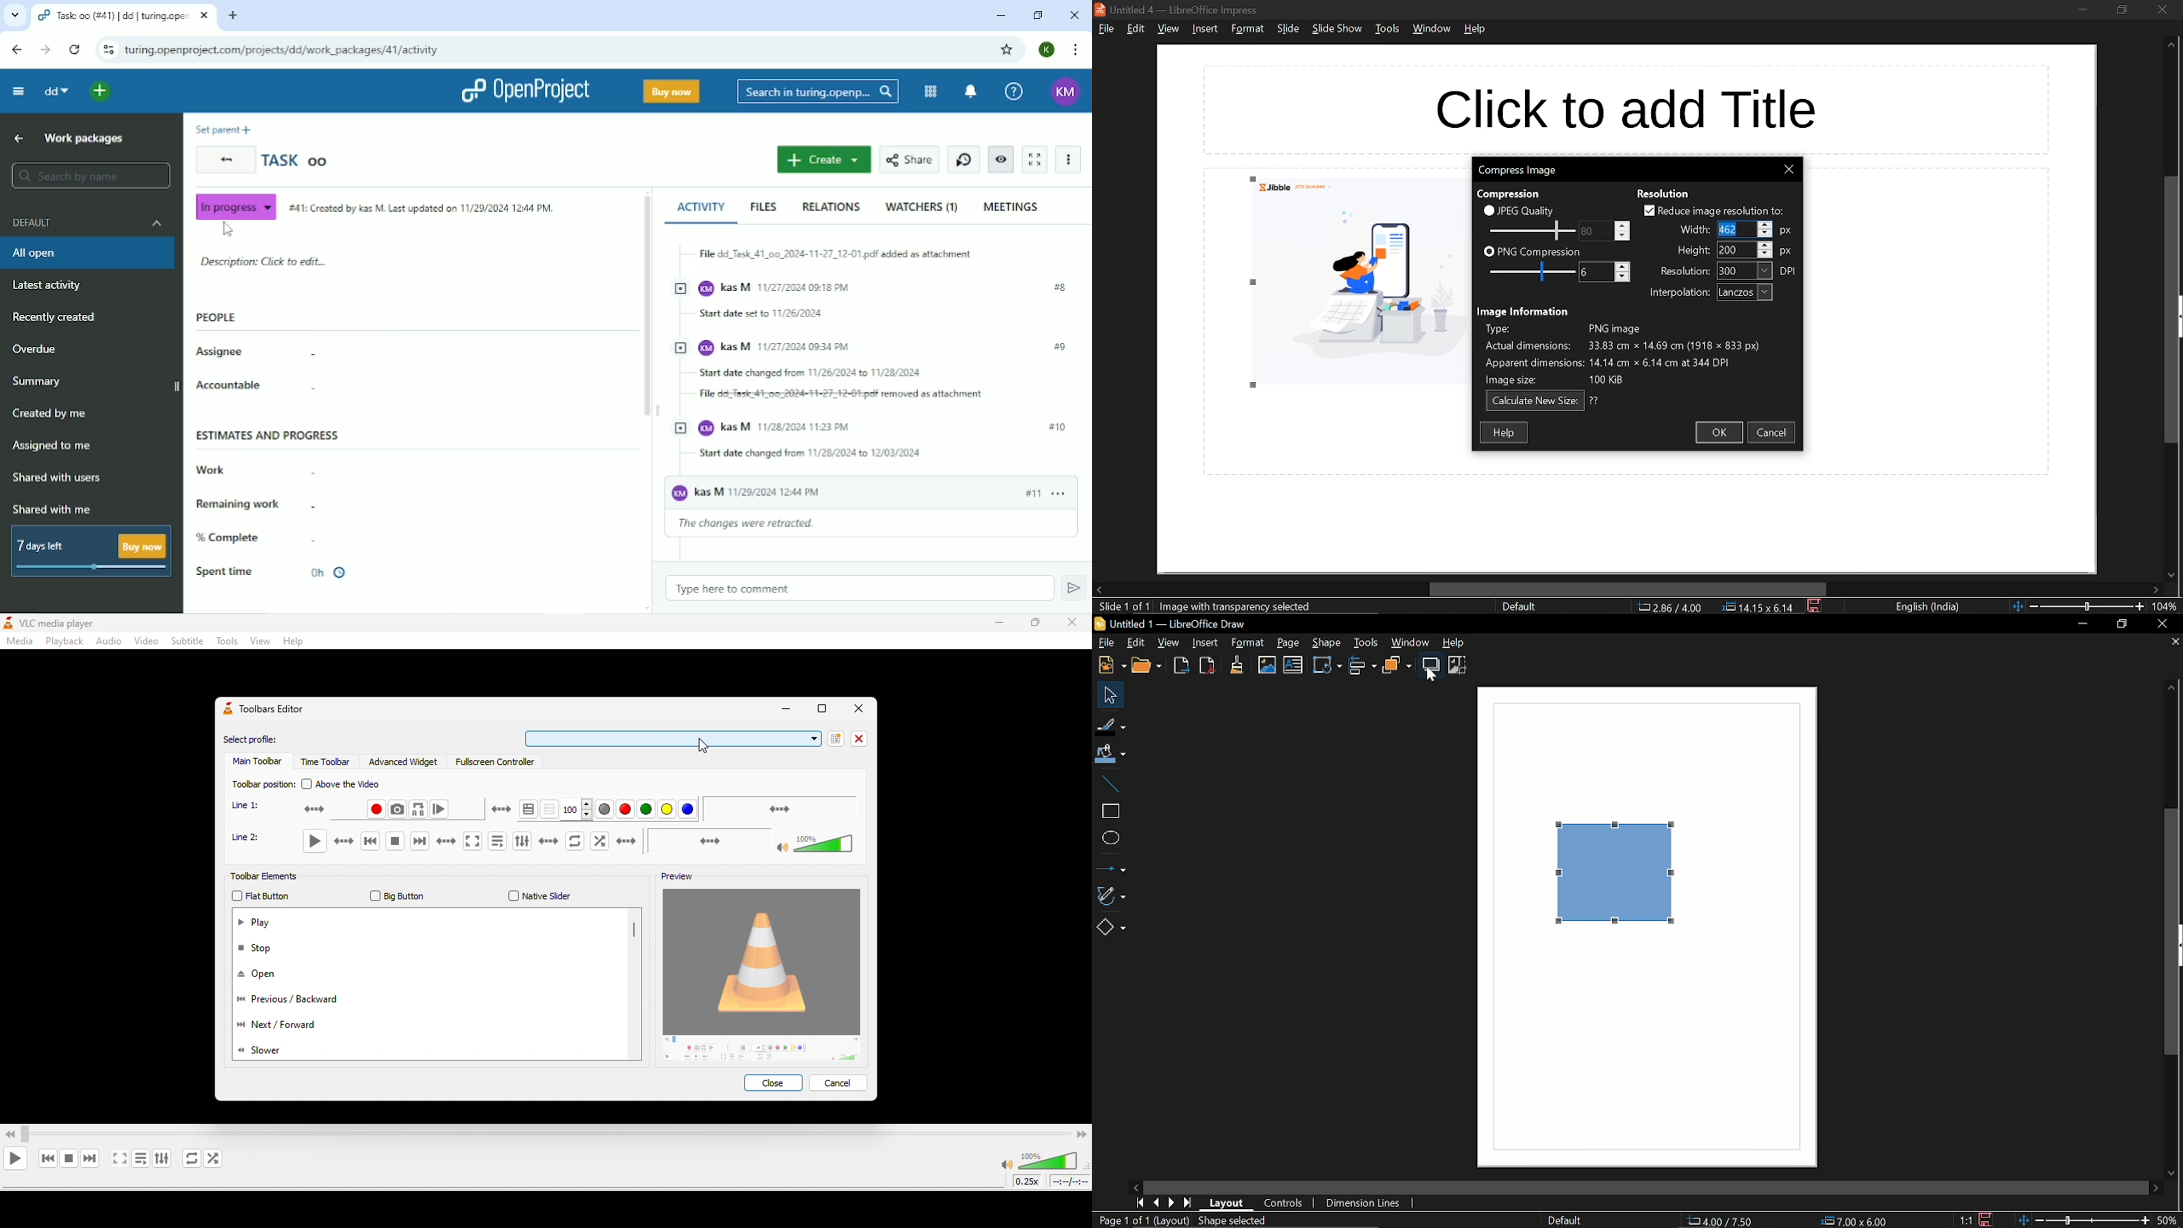 The width and height of the screenshot is (2184, 1232). I want to click on slide style, so click(1519, 606).